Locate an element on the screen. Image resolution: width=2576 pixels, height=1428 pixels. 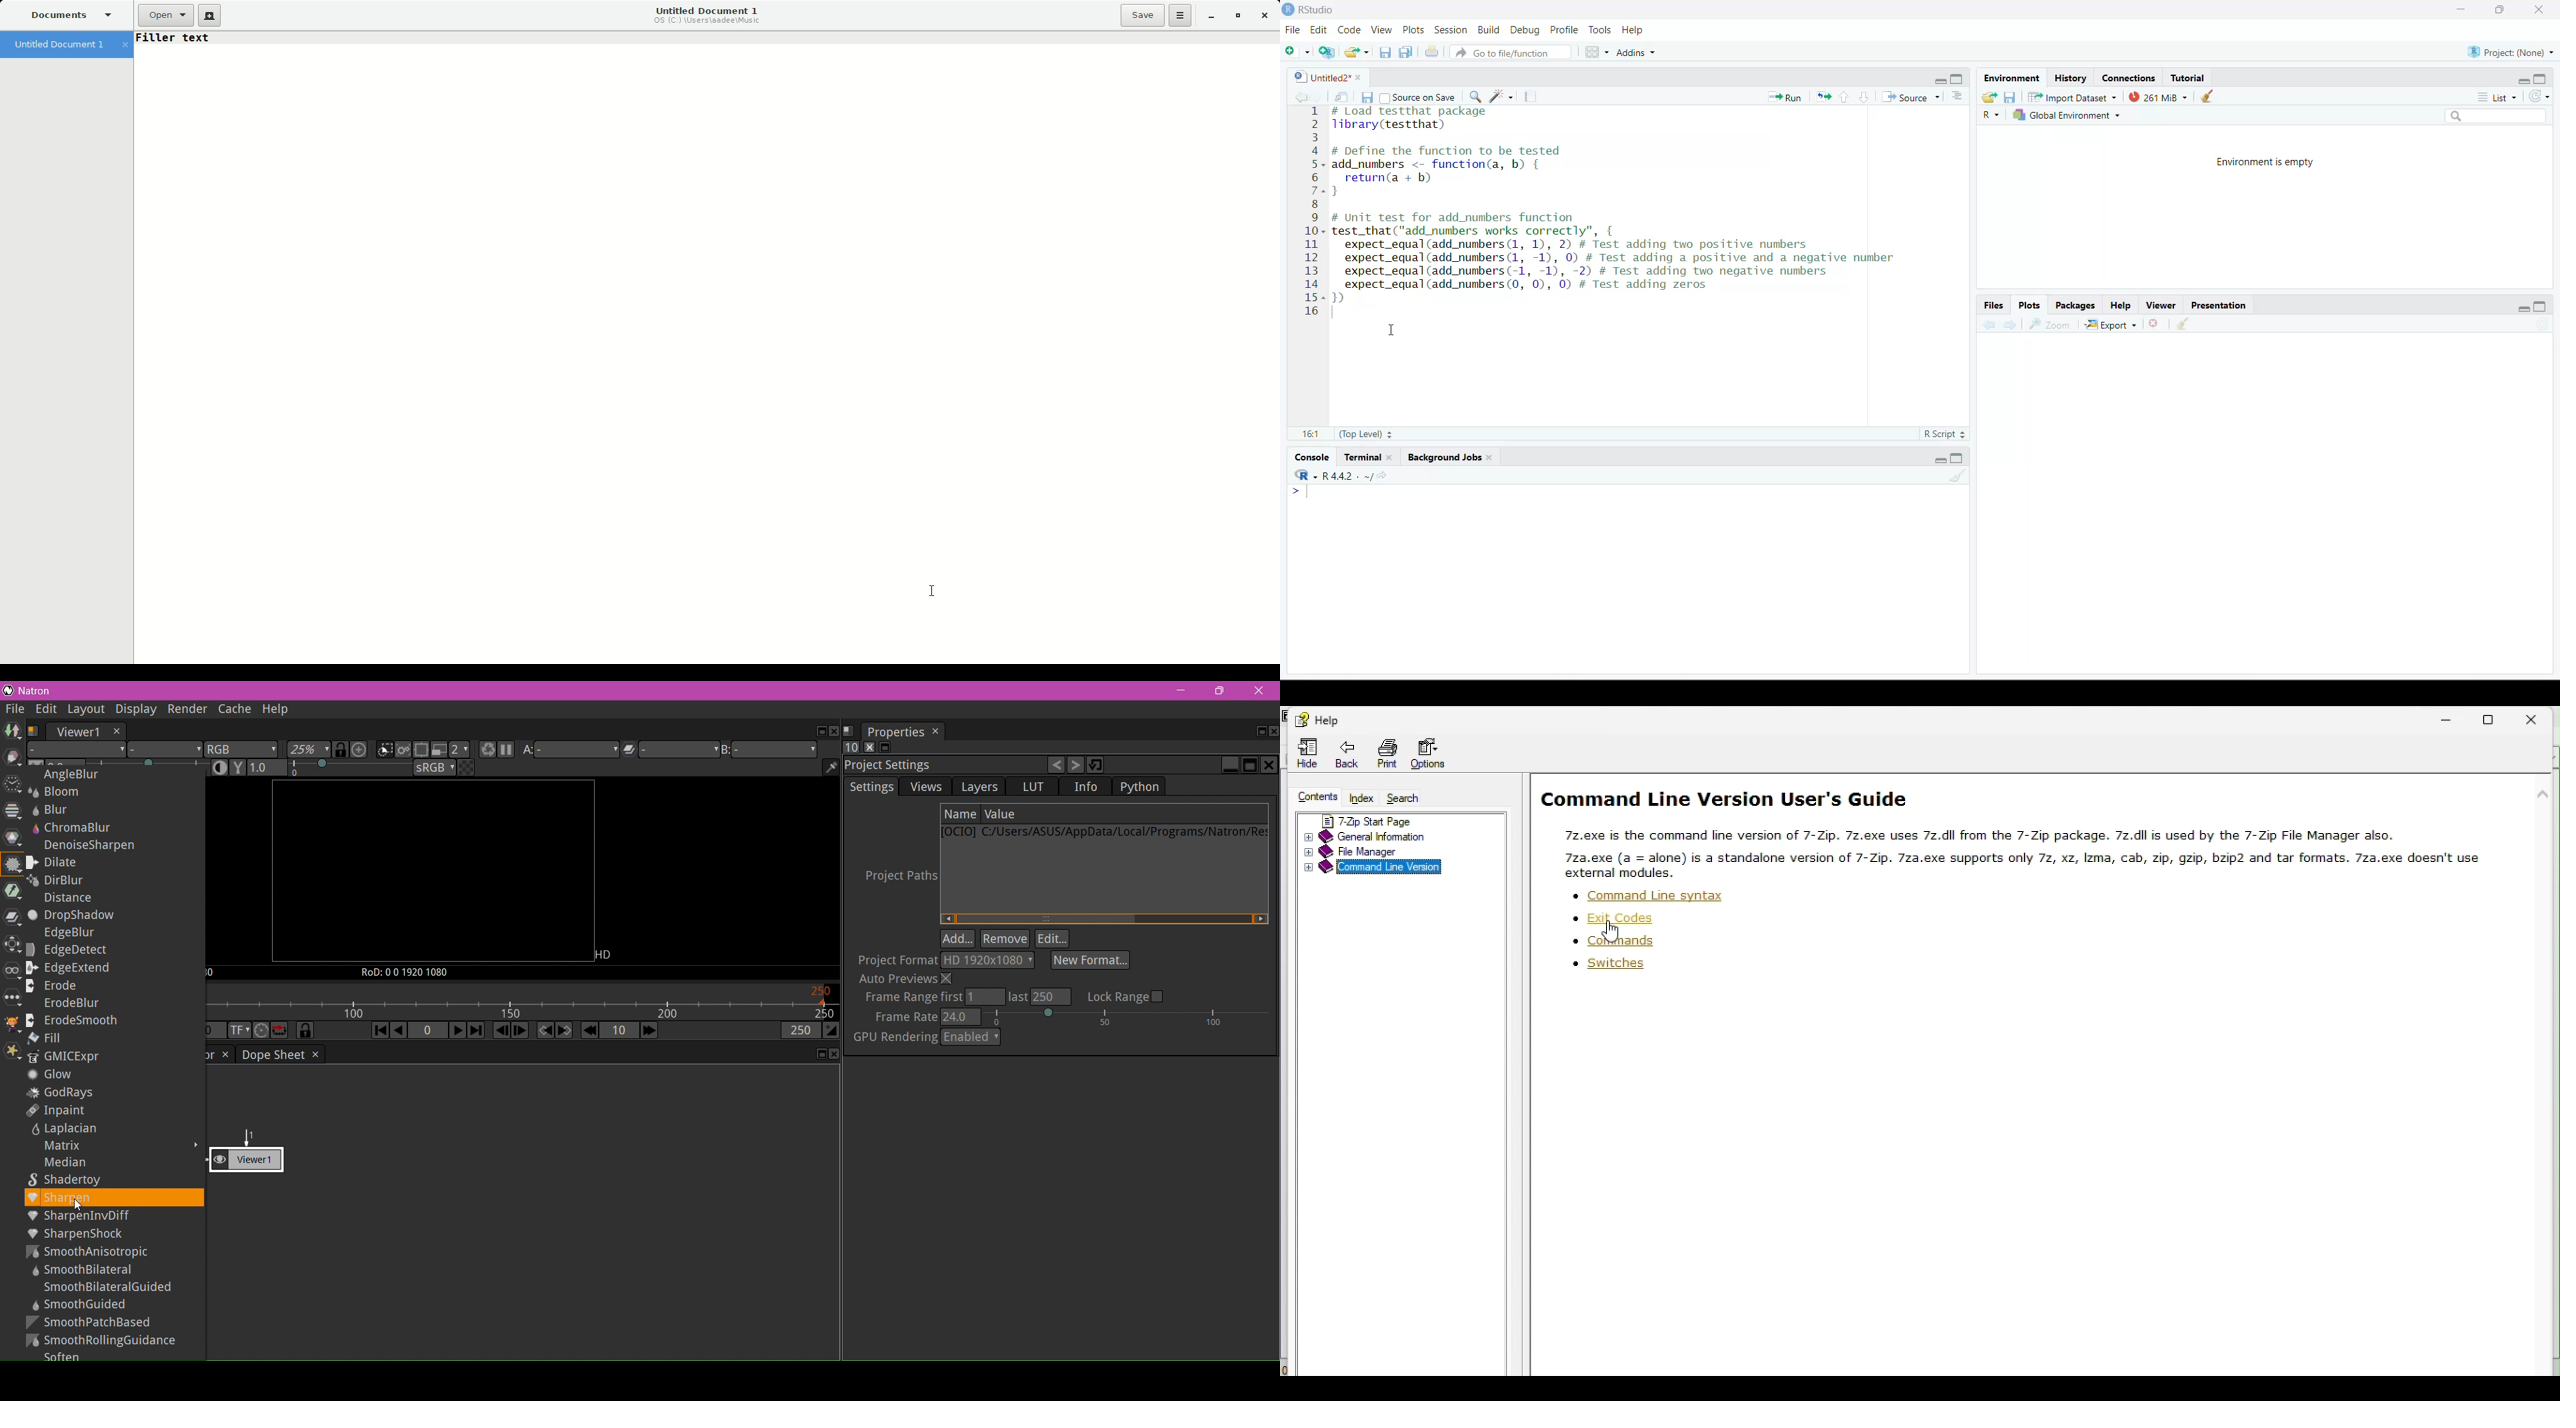
Plots is located at coordinates (2028, 305).